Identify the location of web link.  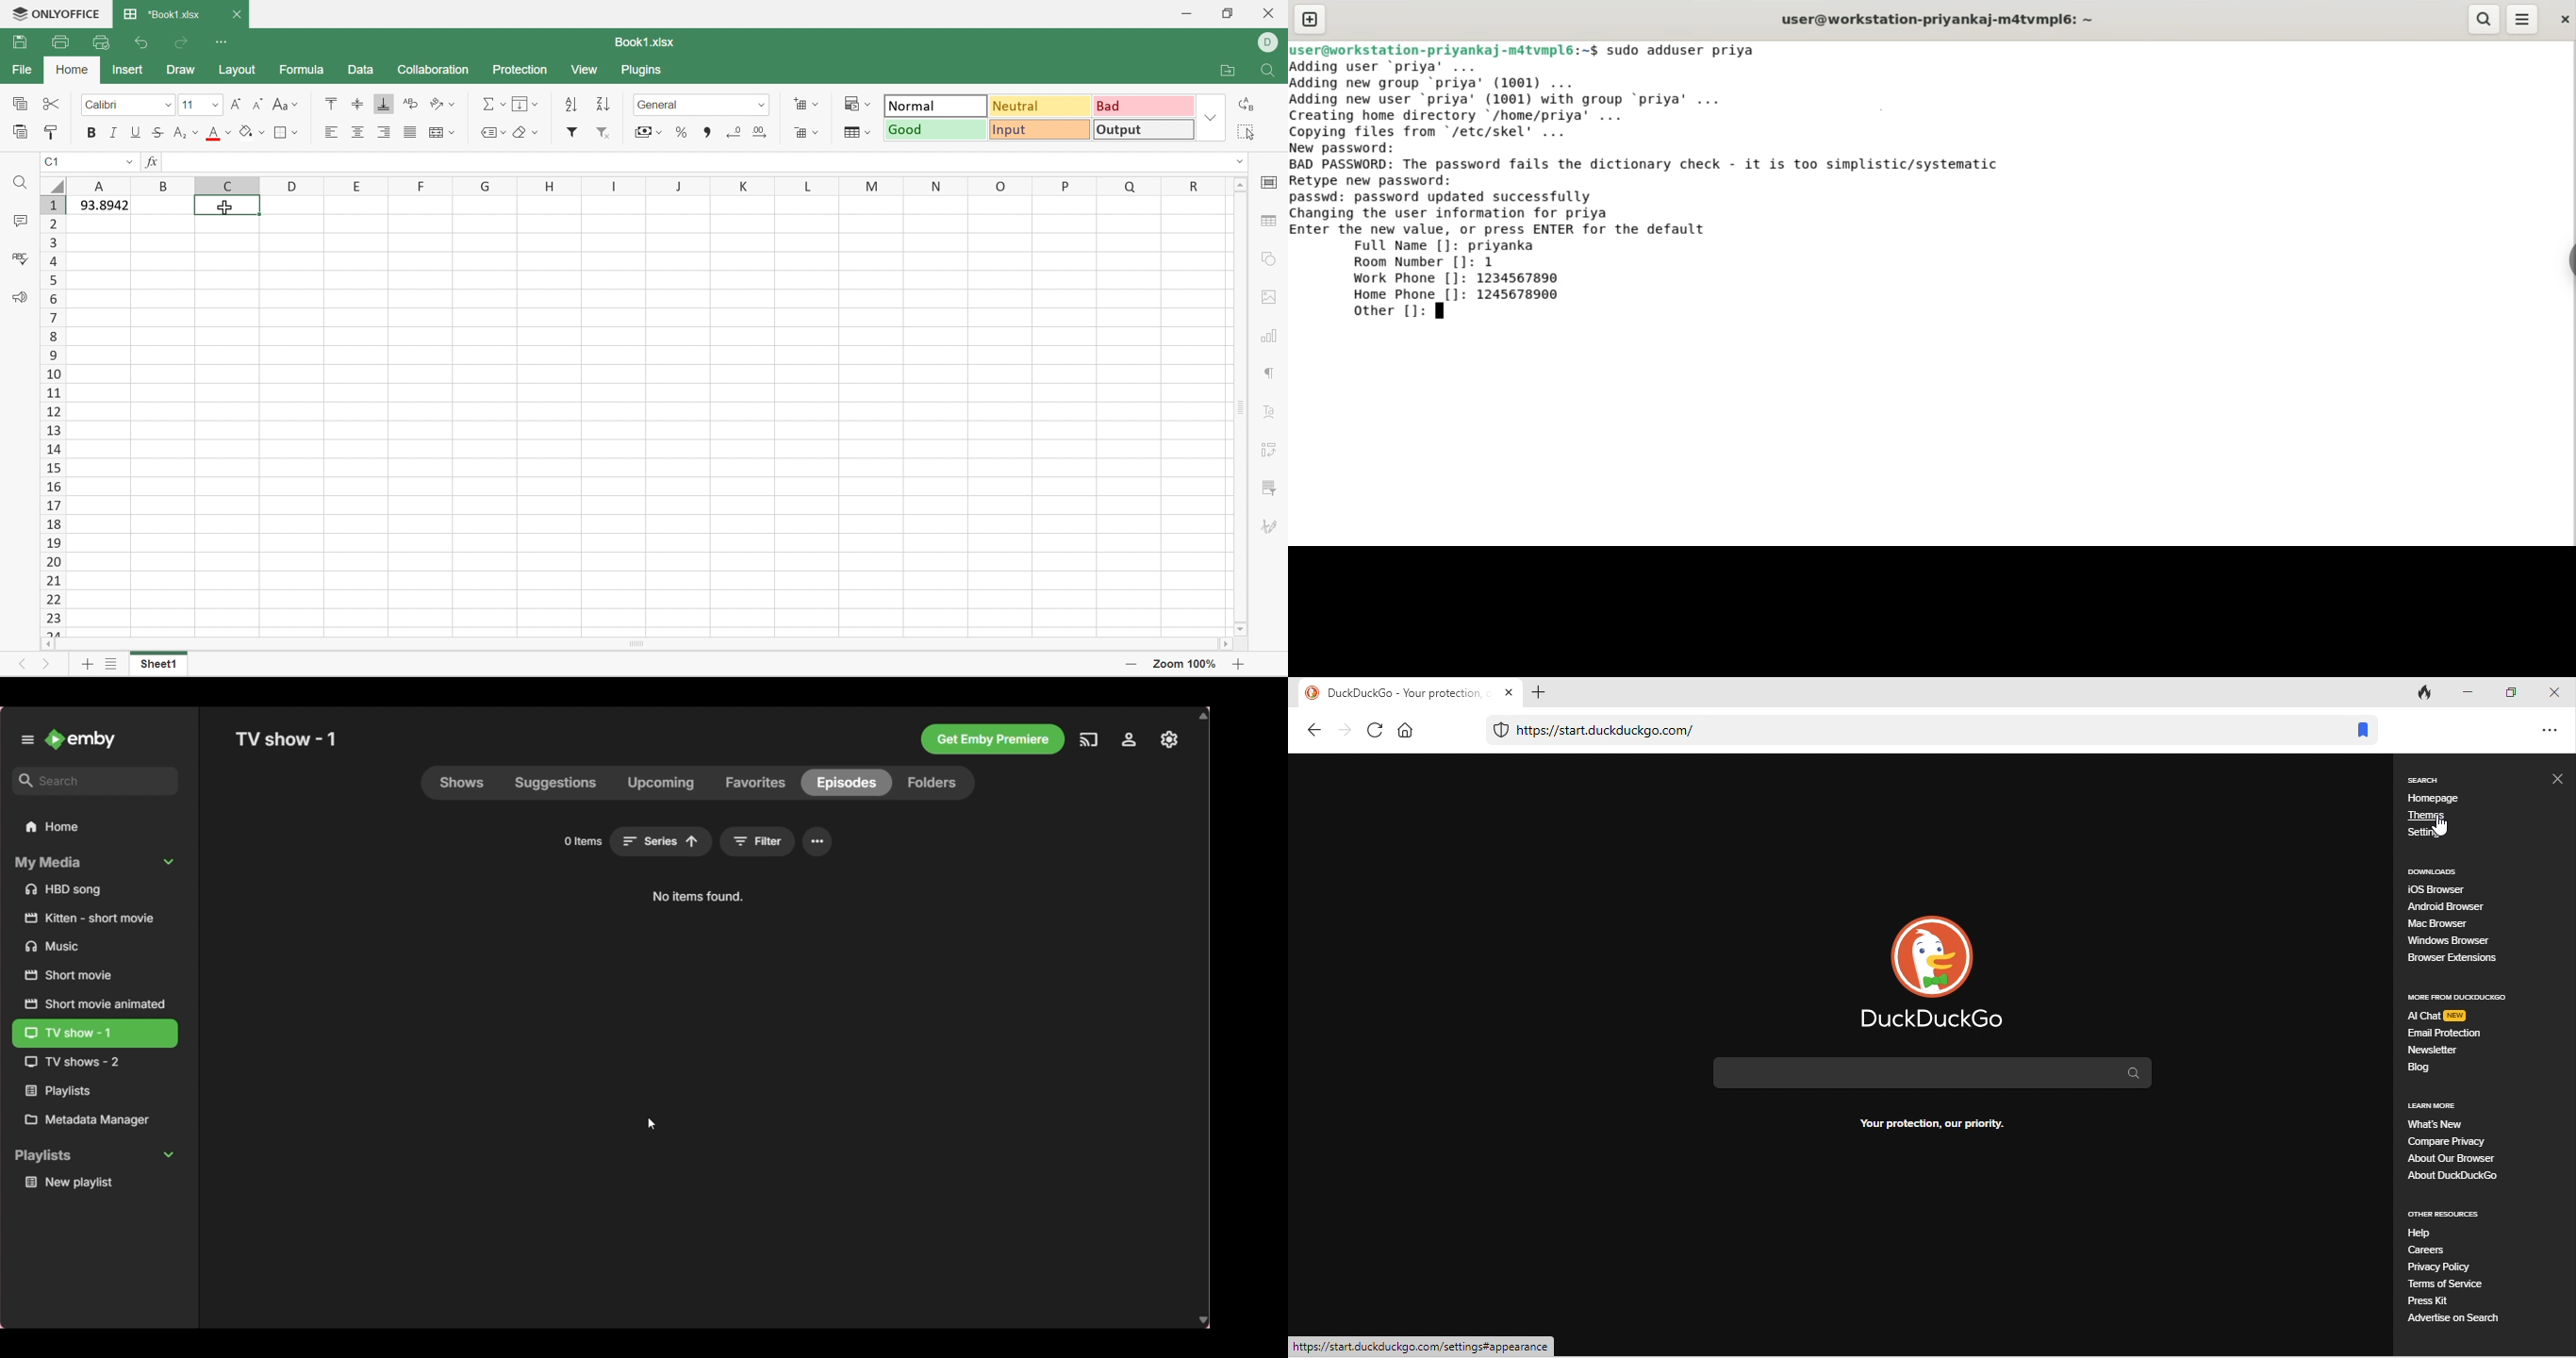
(1429, 1344).